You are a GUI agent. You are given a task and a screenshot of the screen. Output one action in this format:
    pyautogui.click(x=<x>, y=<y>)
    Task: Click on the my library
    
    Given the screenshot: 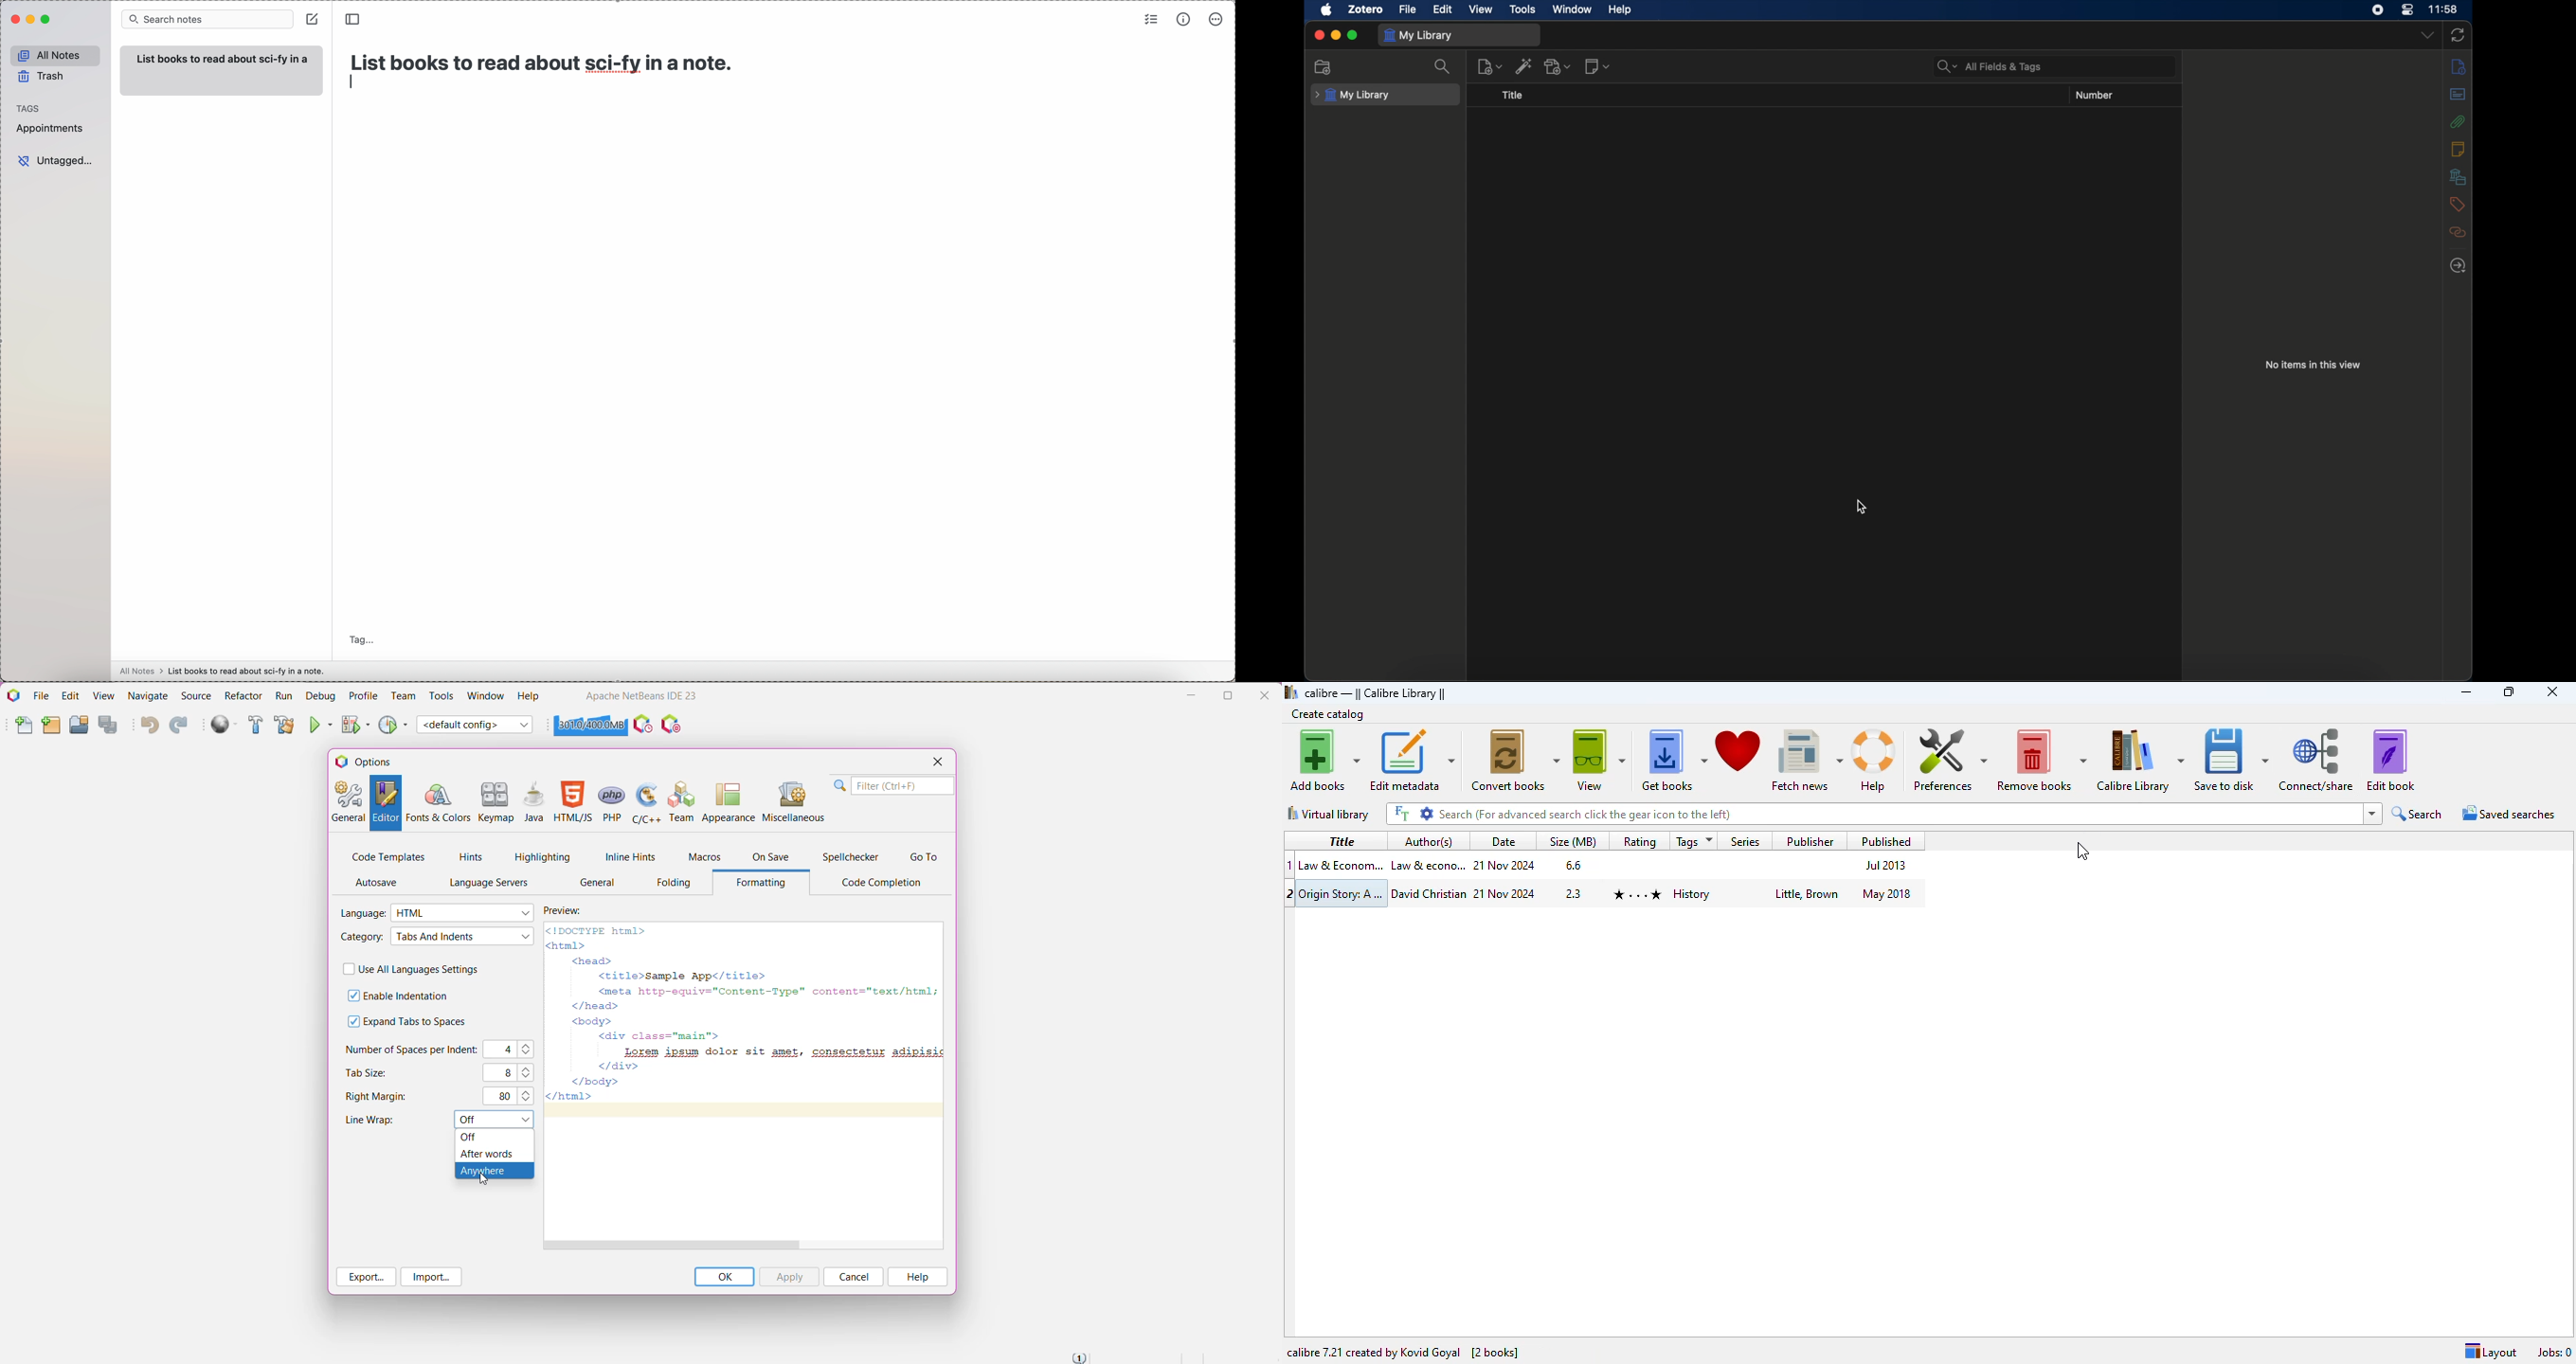 What is the action you would take?
    pyautogui.click(x=1353, y=95)
    